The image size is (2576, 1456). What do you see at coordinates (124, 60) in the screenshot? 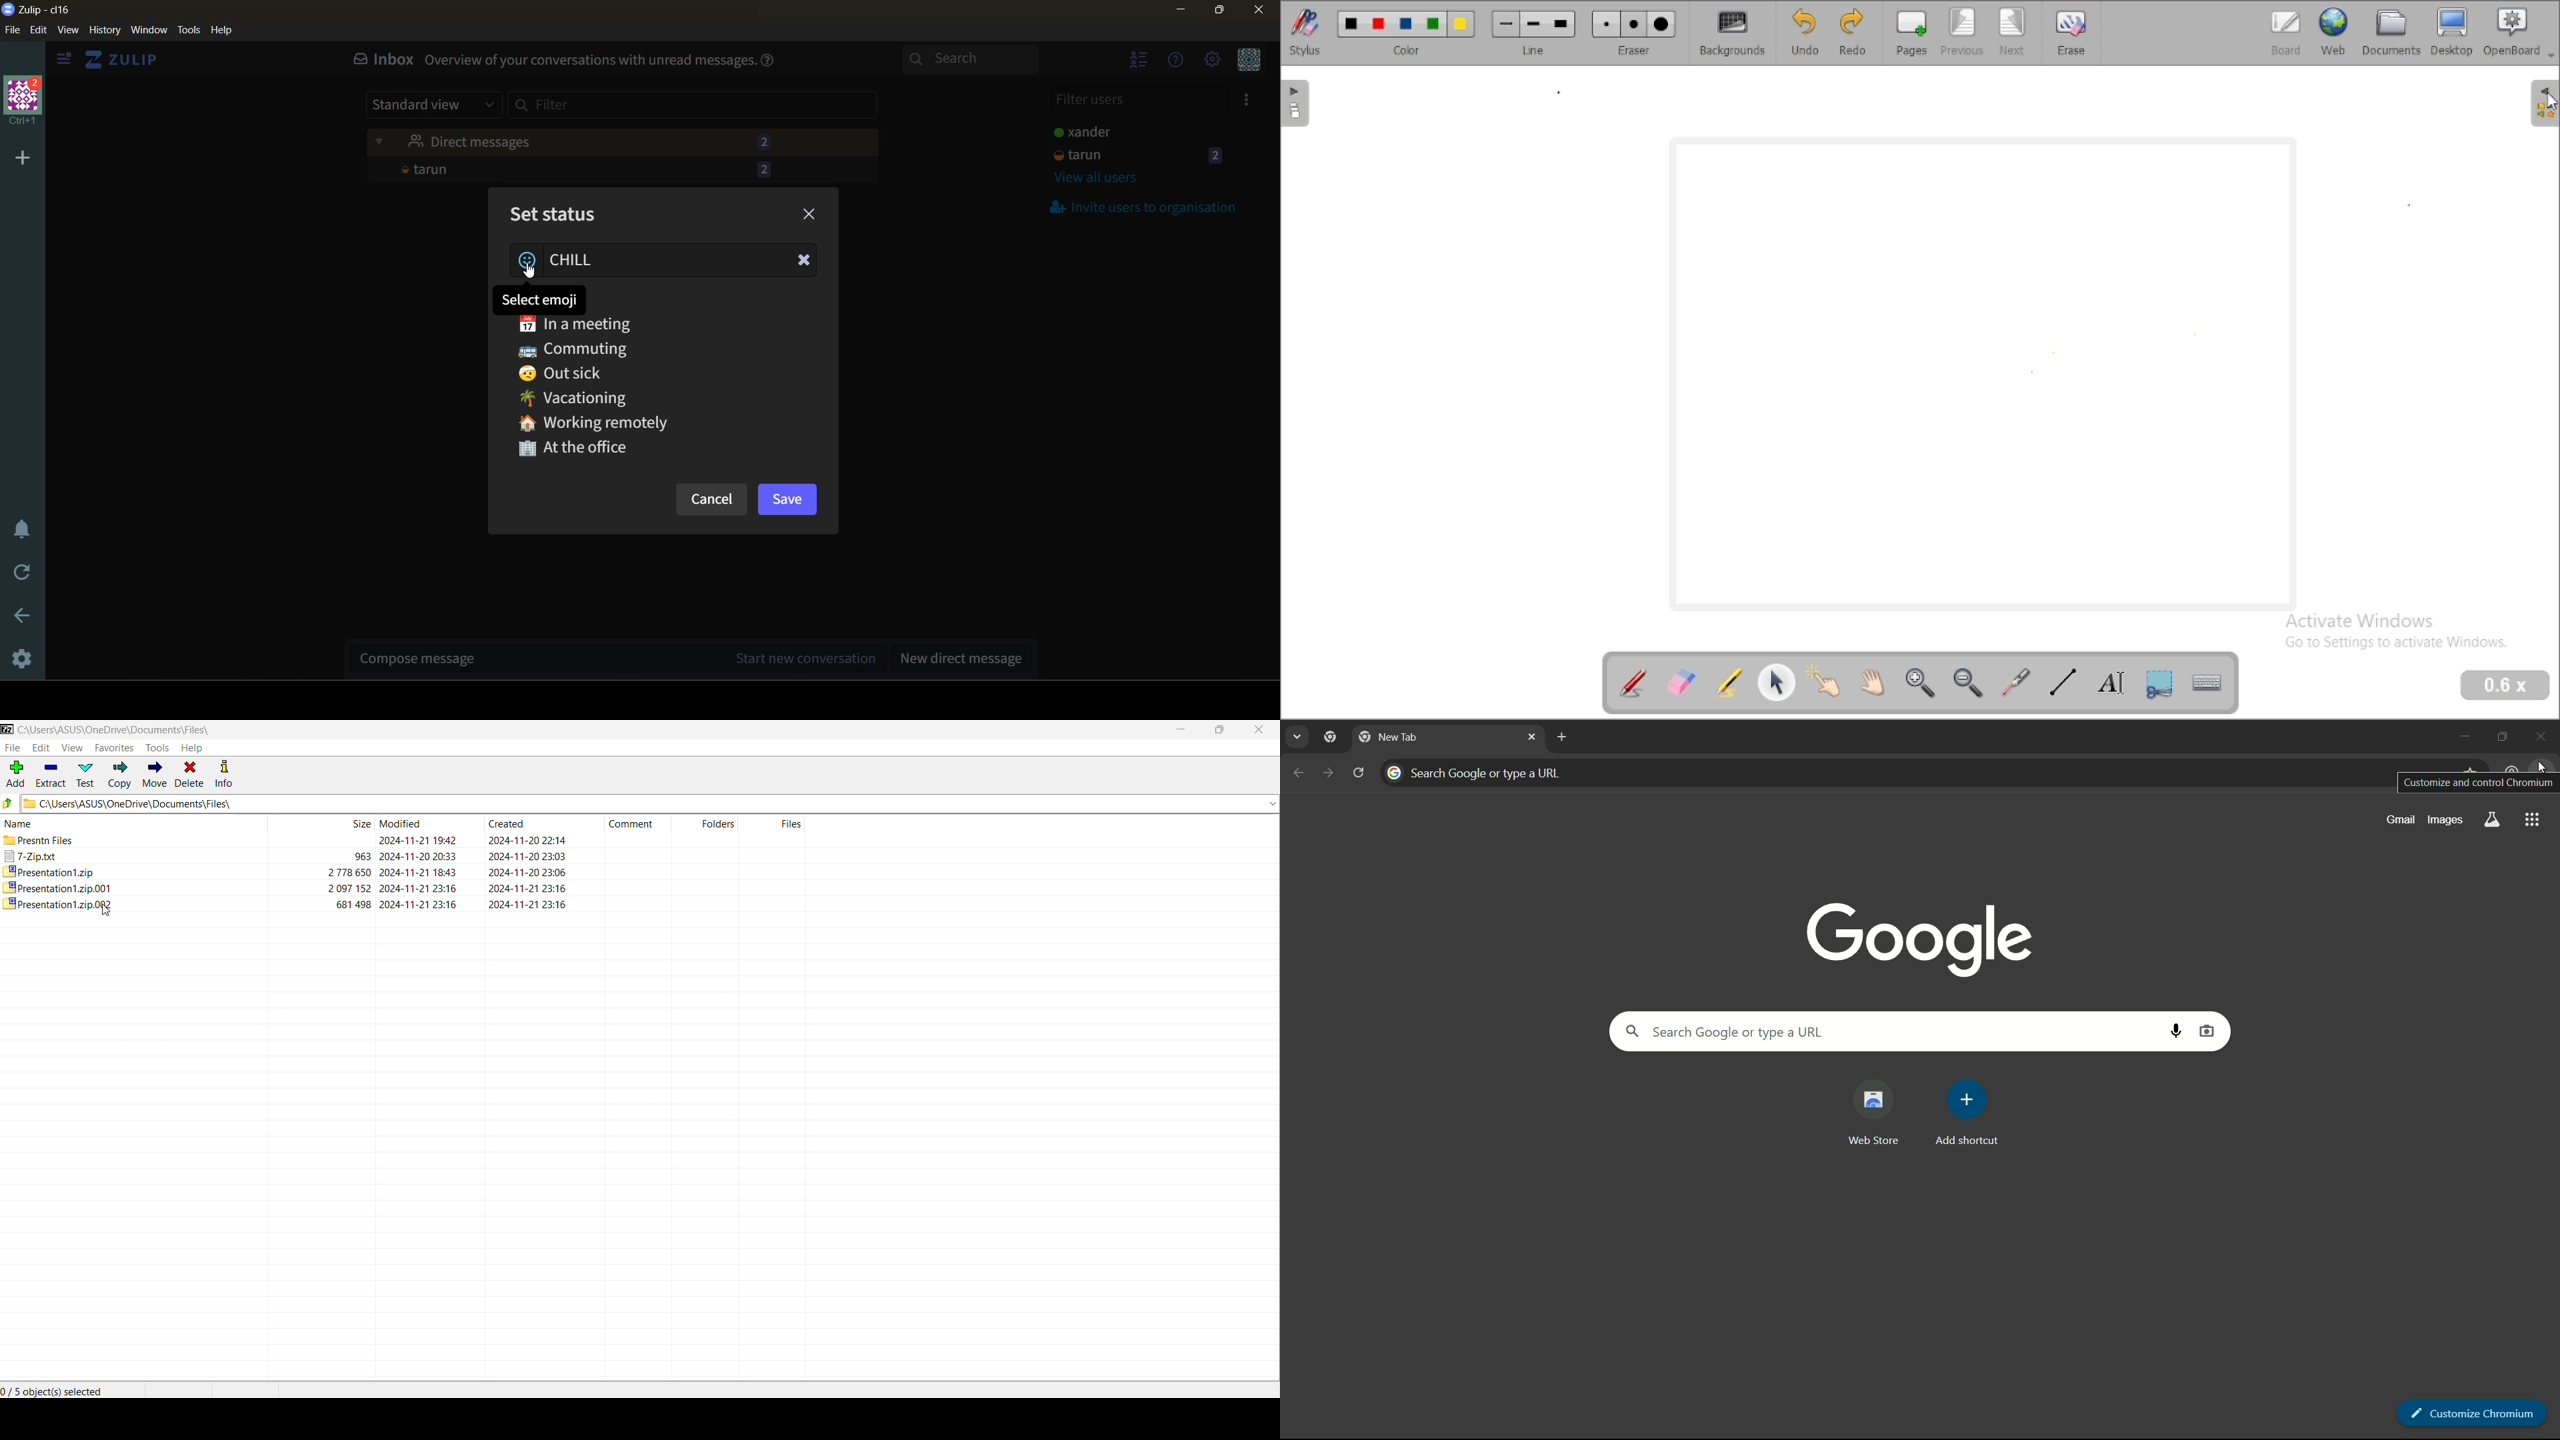
I see `view home` at bounding box center [124, 60].